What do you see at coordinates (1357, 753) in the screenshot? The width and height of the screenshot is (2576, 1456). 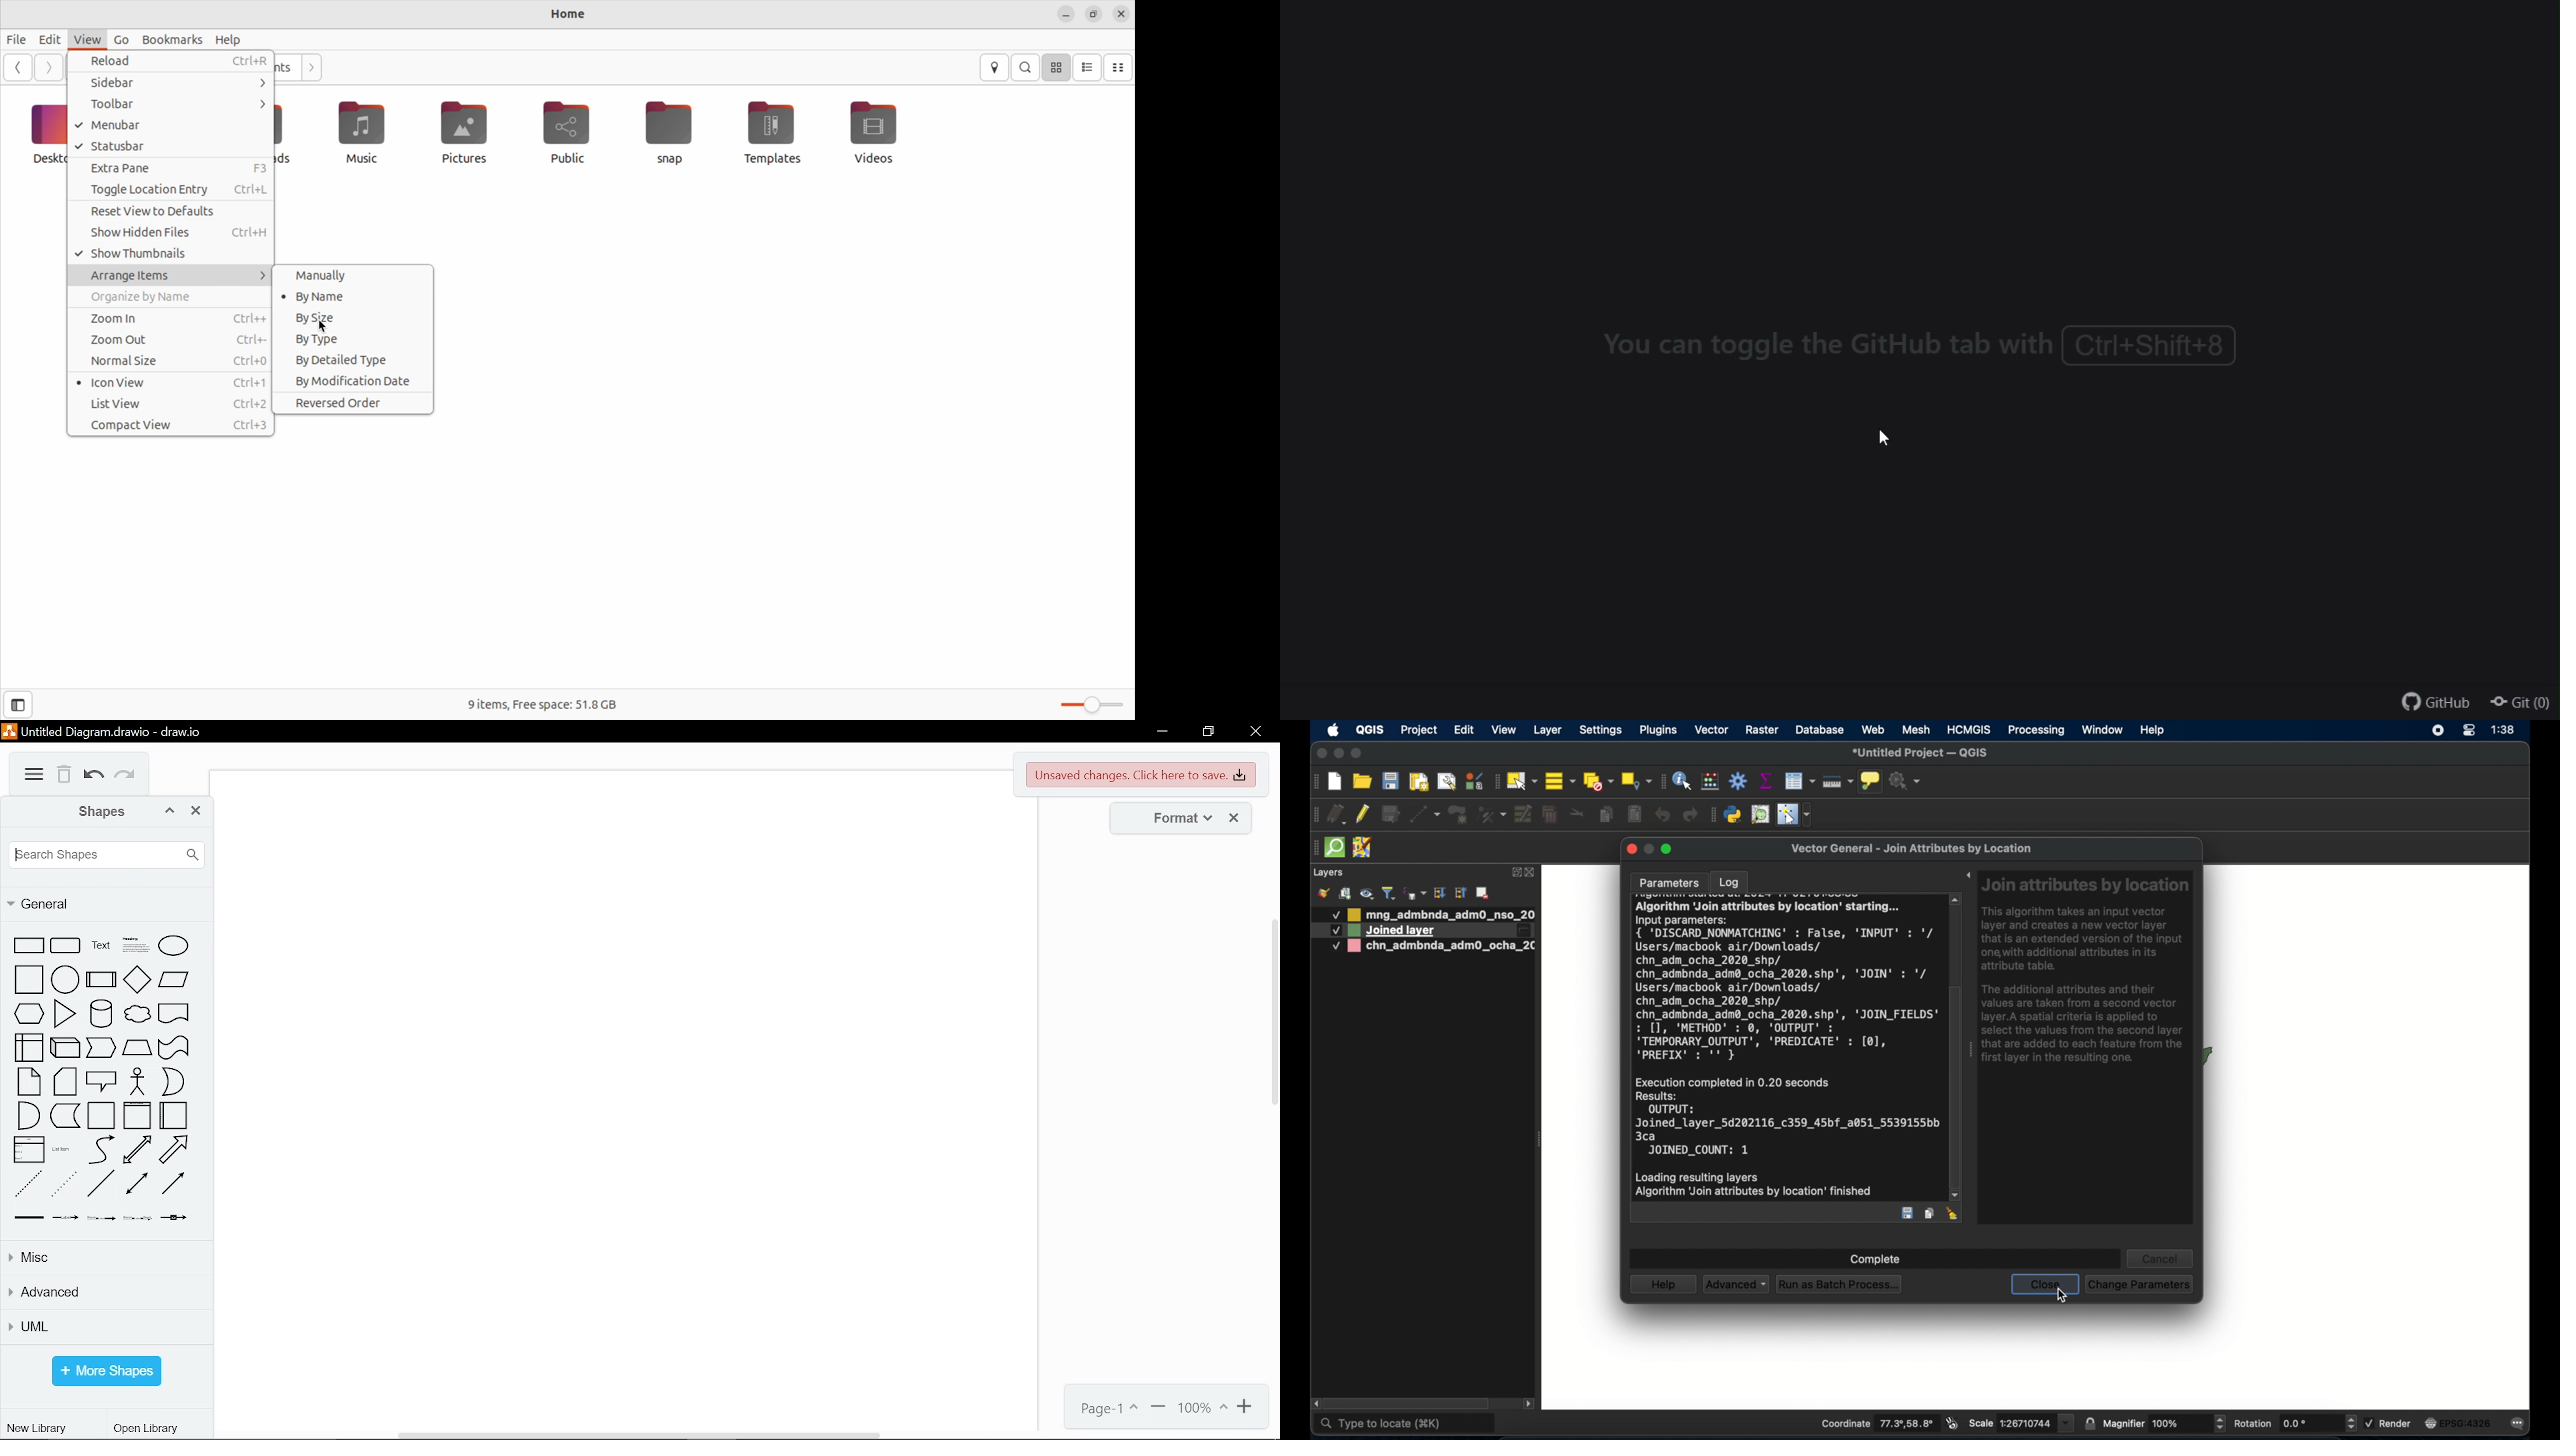 I see `maximize` at bounding box center [1357, 753].